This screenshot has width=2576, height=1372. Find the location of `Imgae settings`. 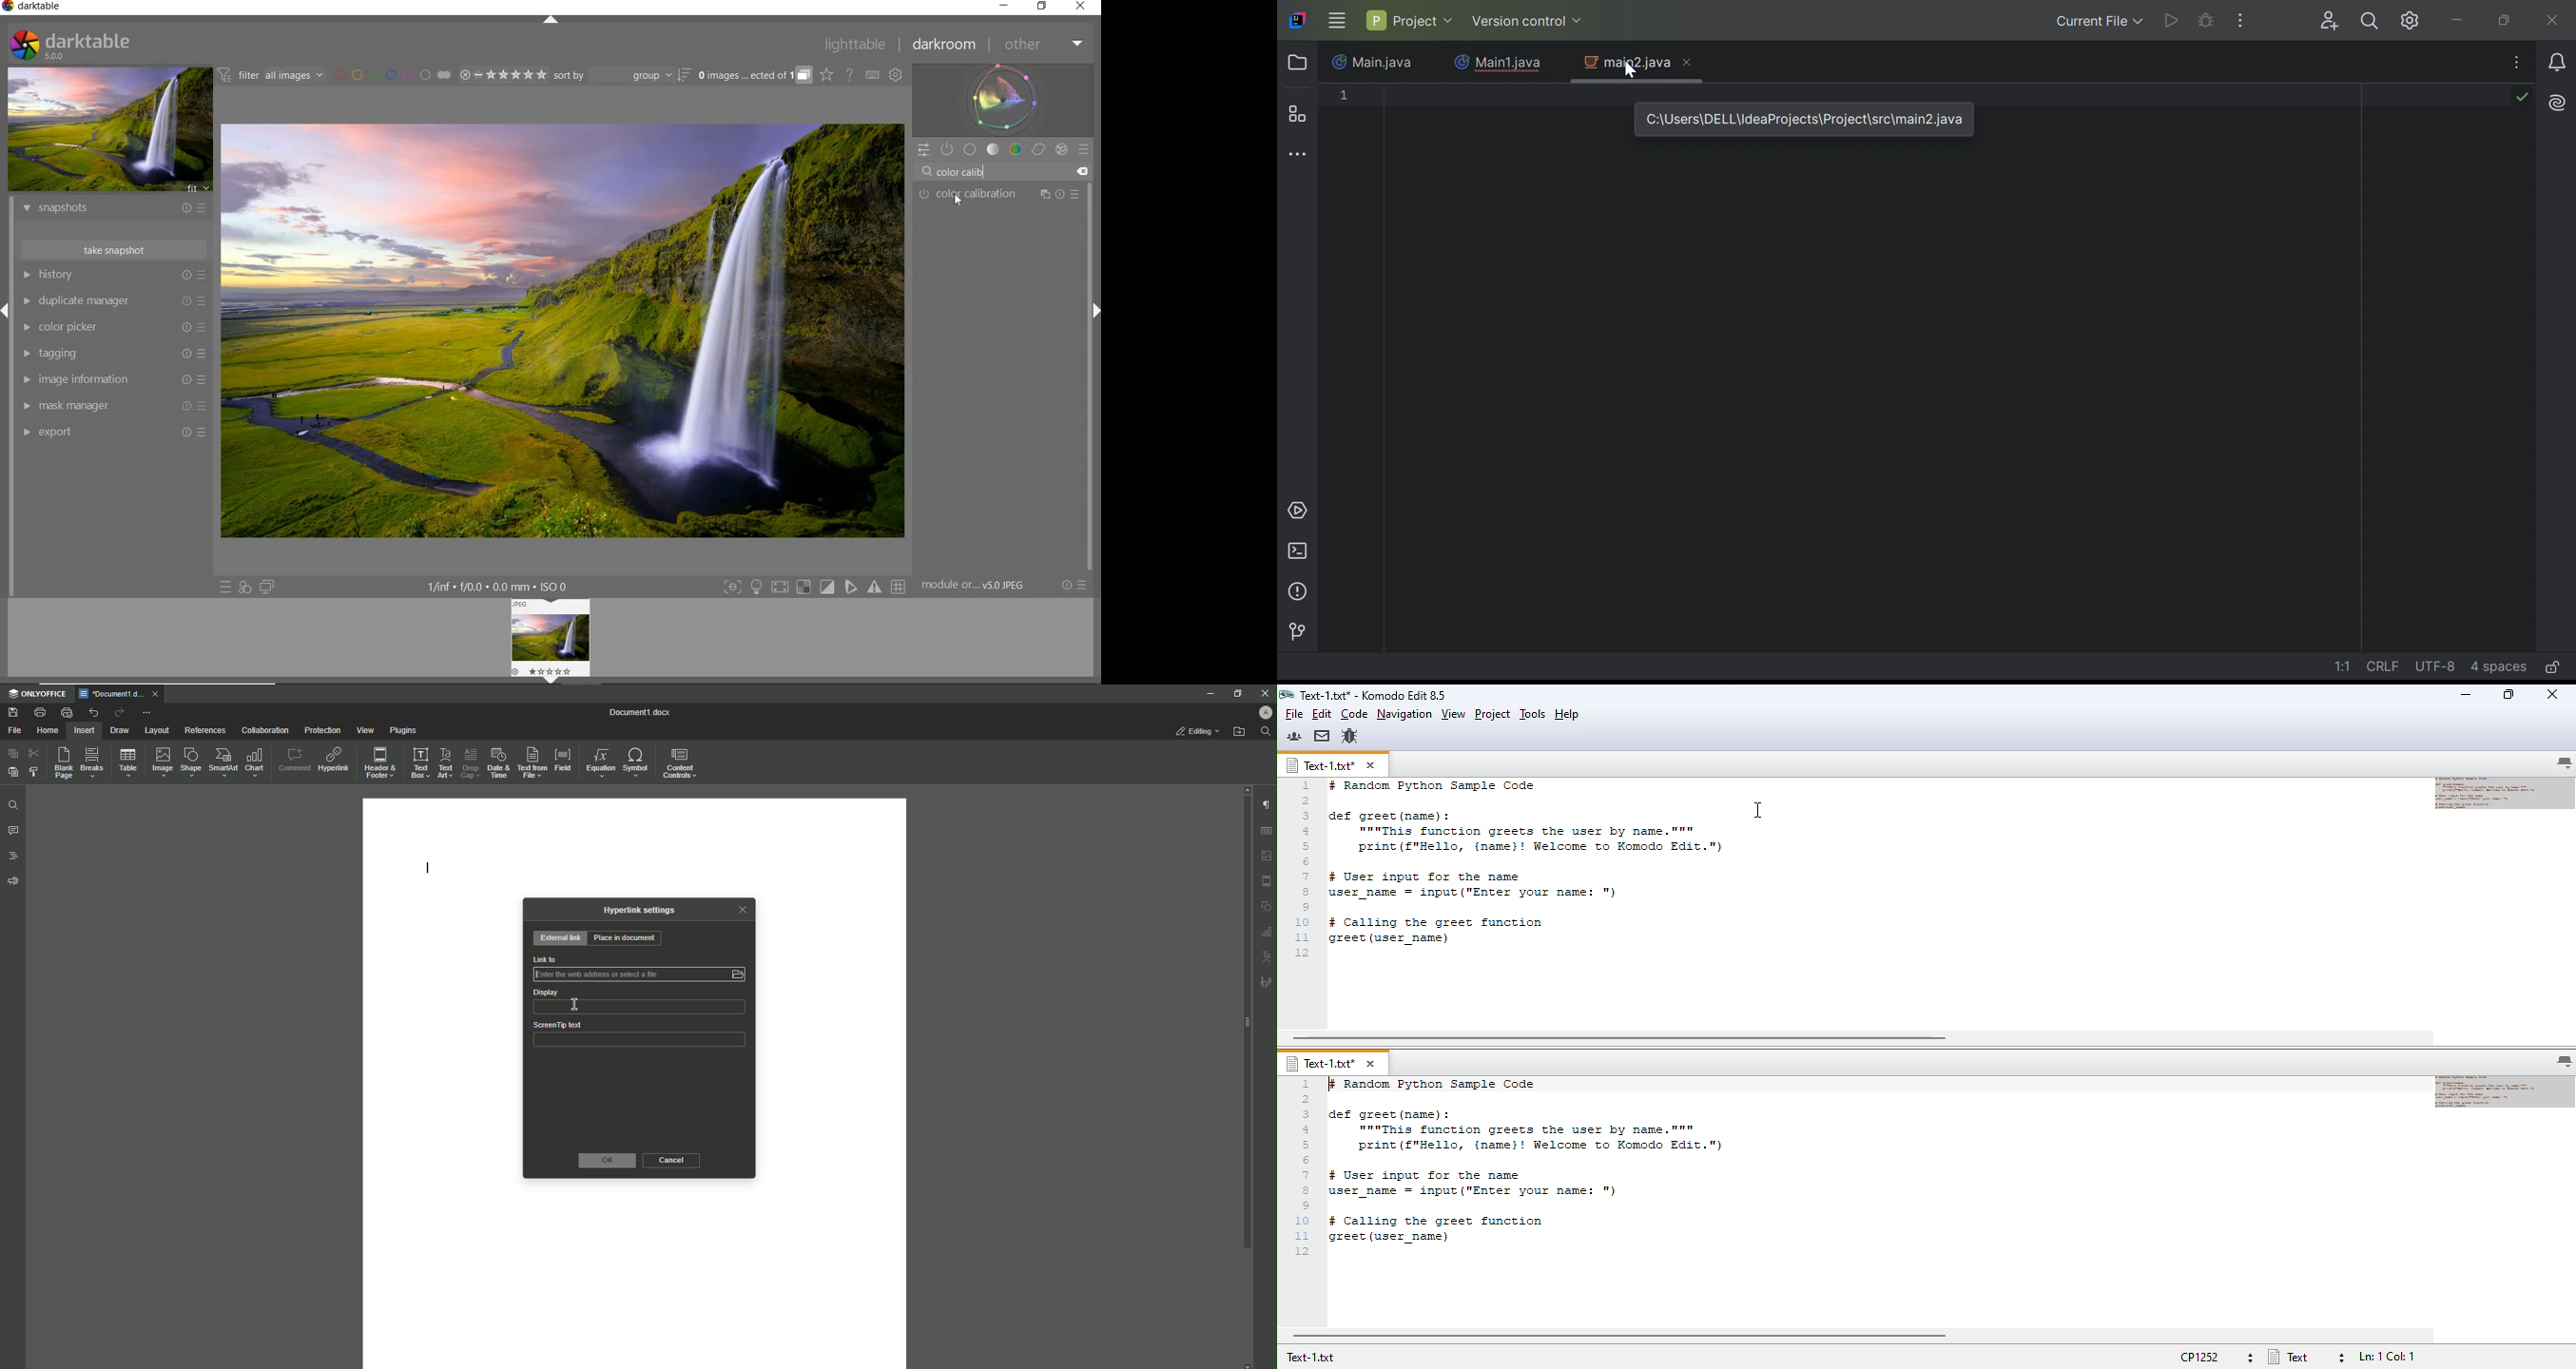

Imgae settings is located at coordinates (1267, 856).